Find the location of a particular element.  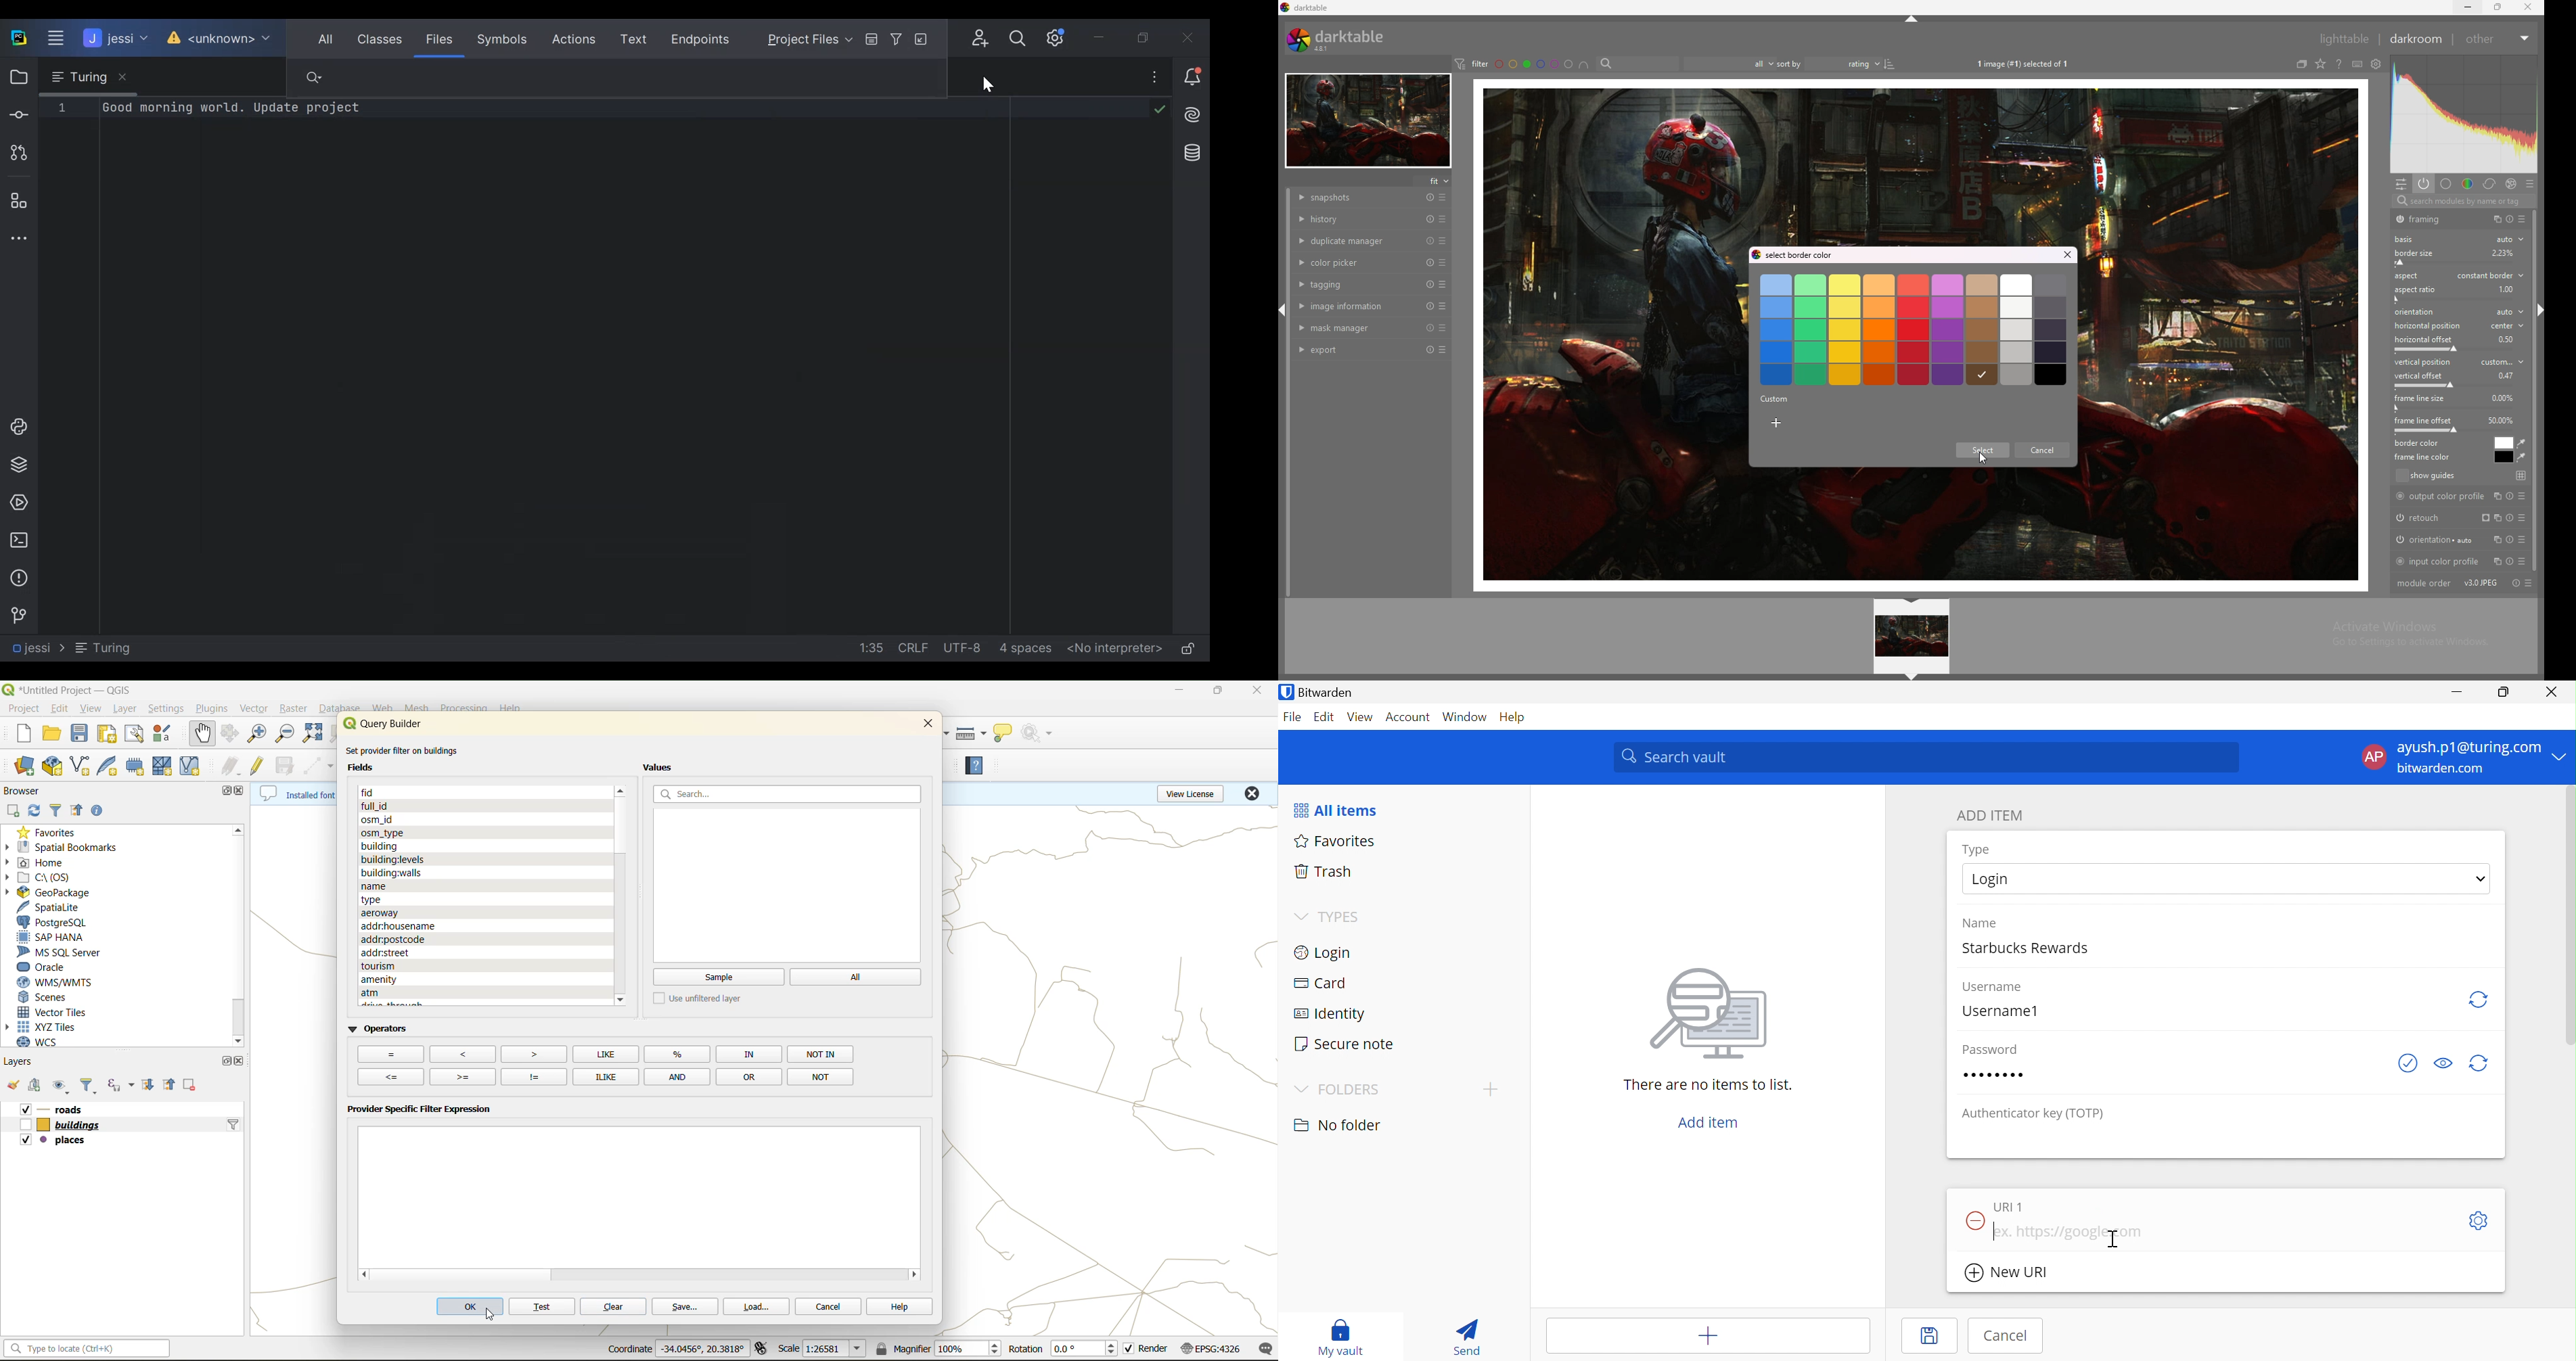

horizontal offset bar is located at coordinates (2454, 348).